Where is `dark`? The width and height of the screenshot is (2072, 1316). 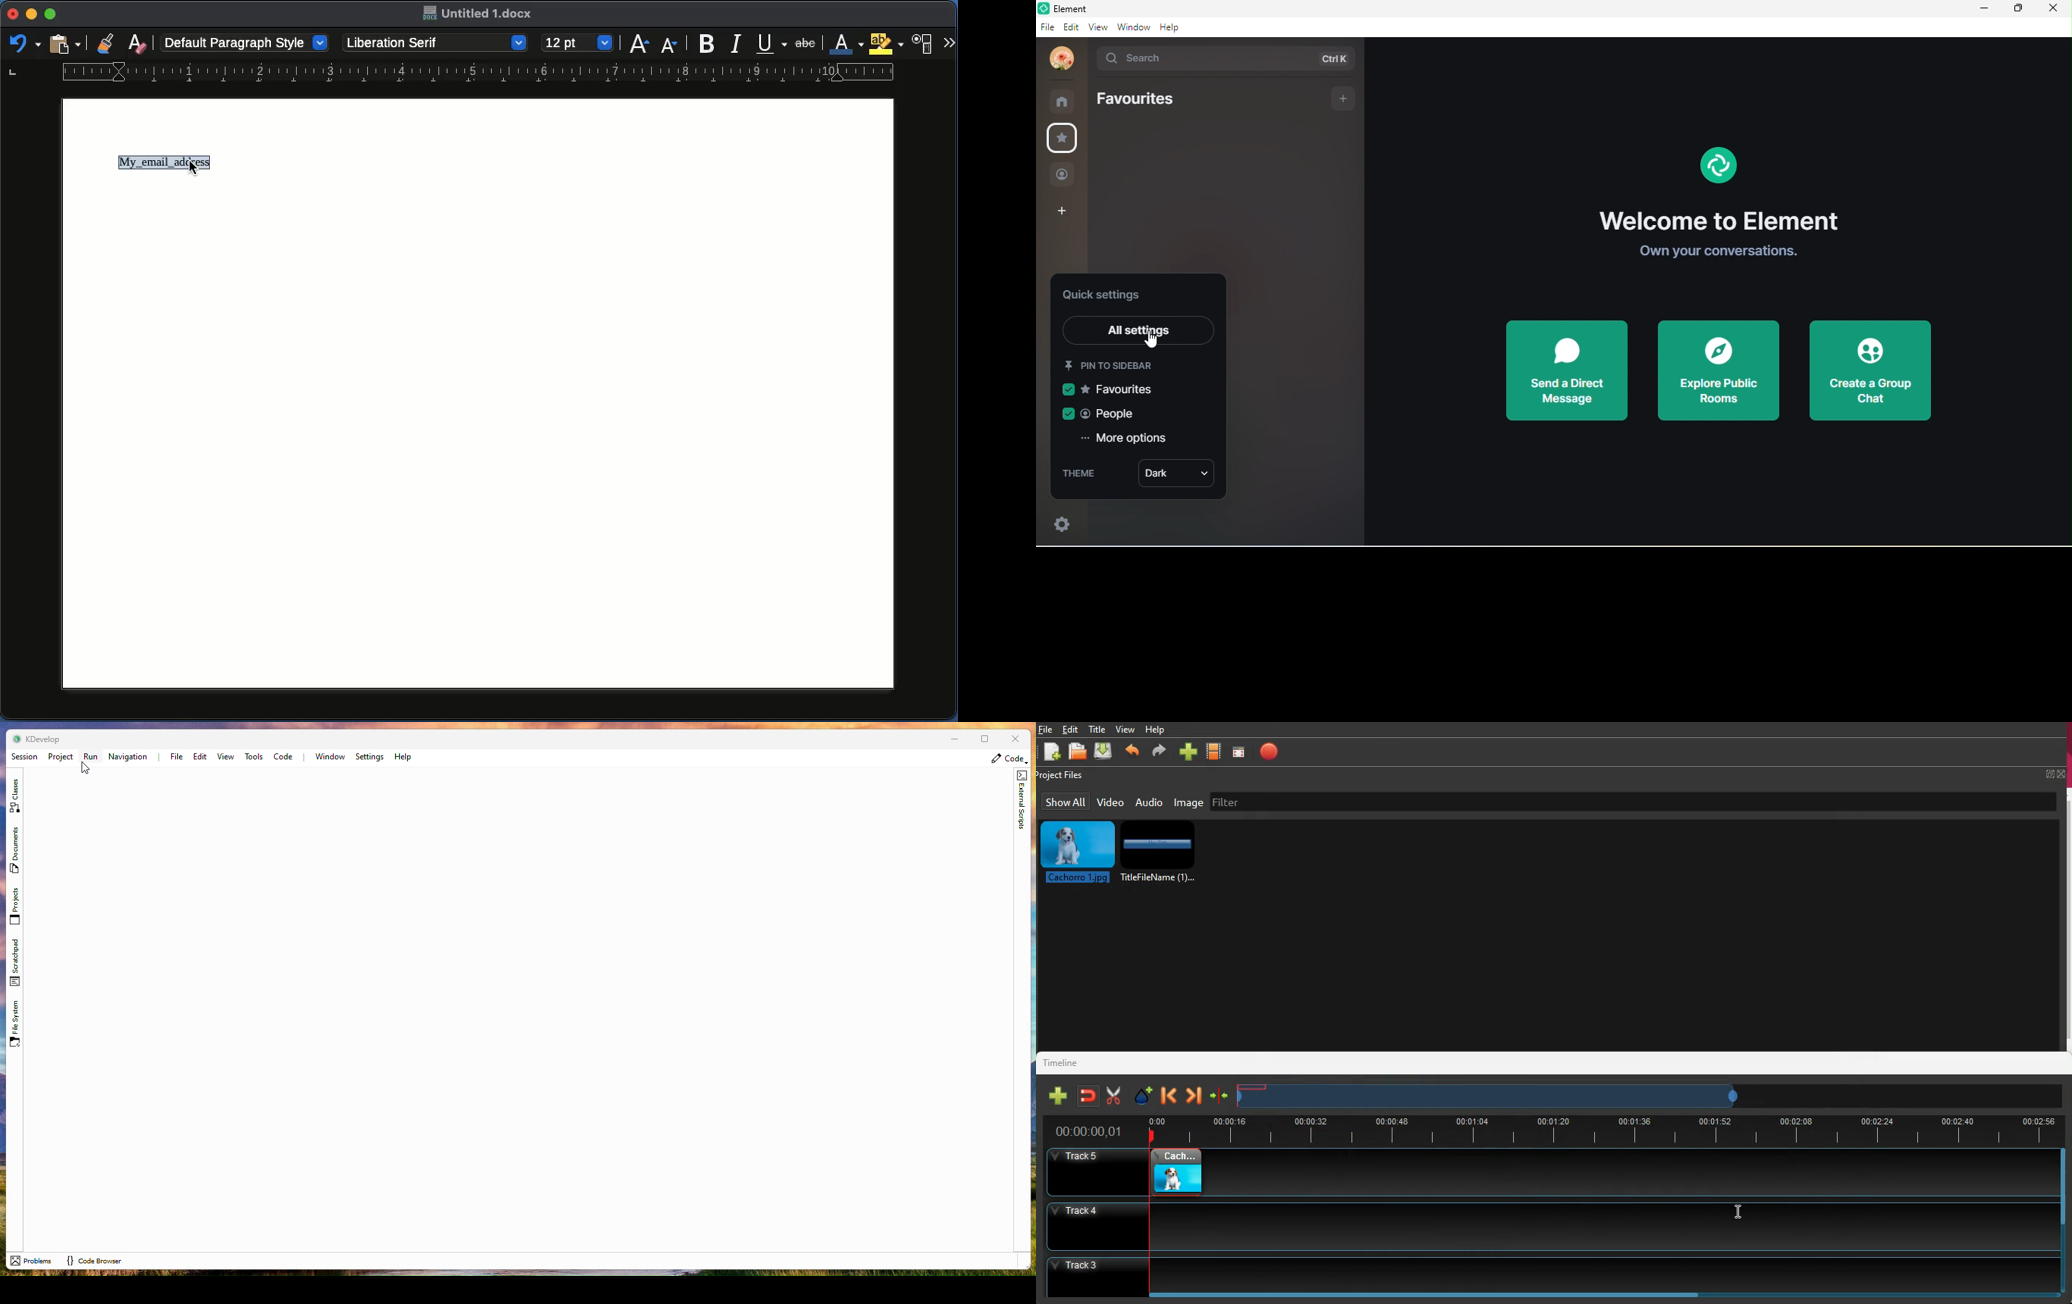 dark is located at coordinates (1176, 473).